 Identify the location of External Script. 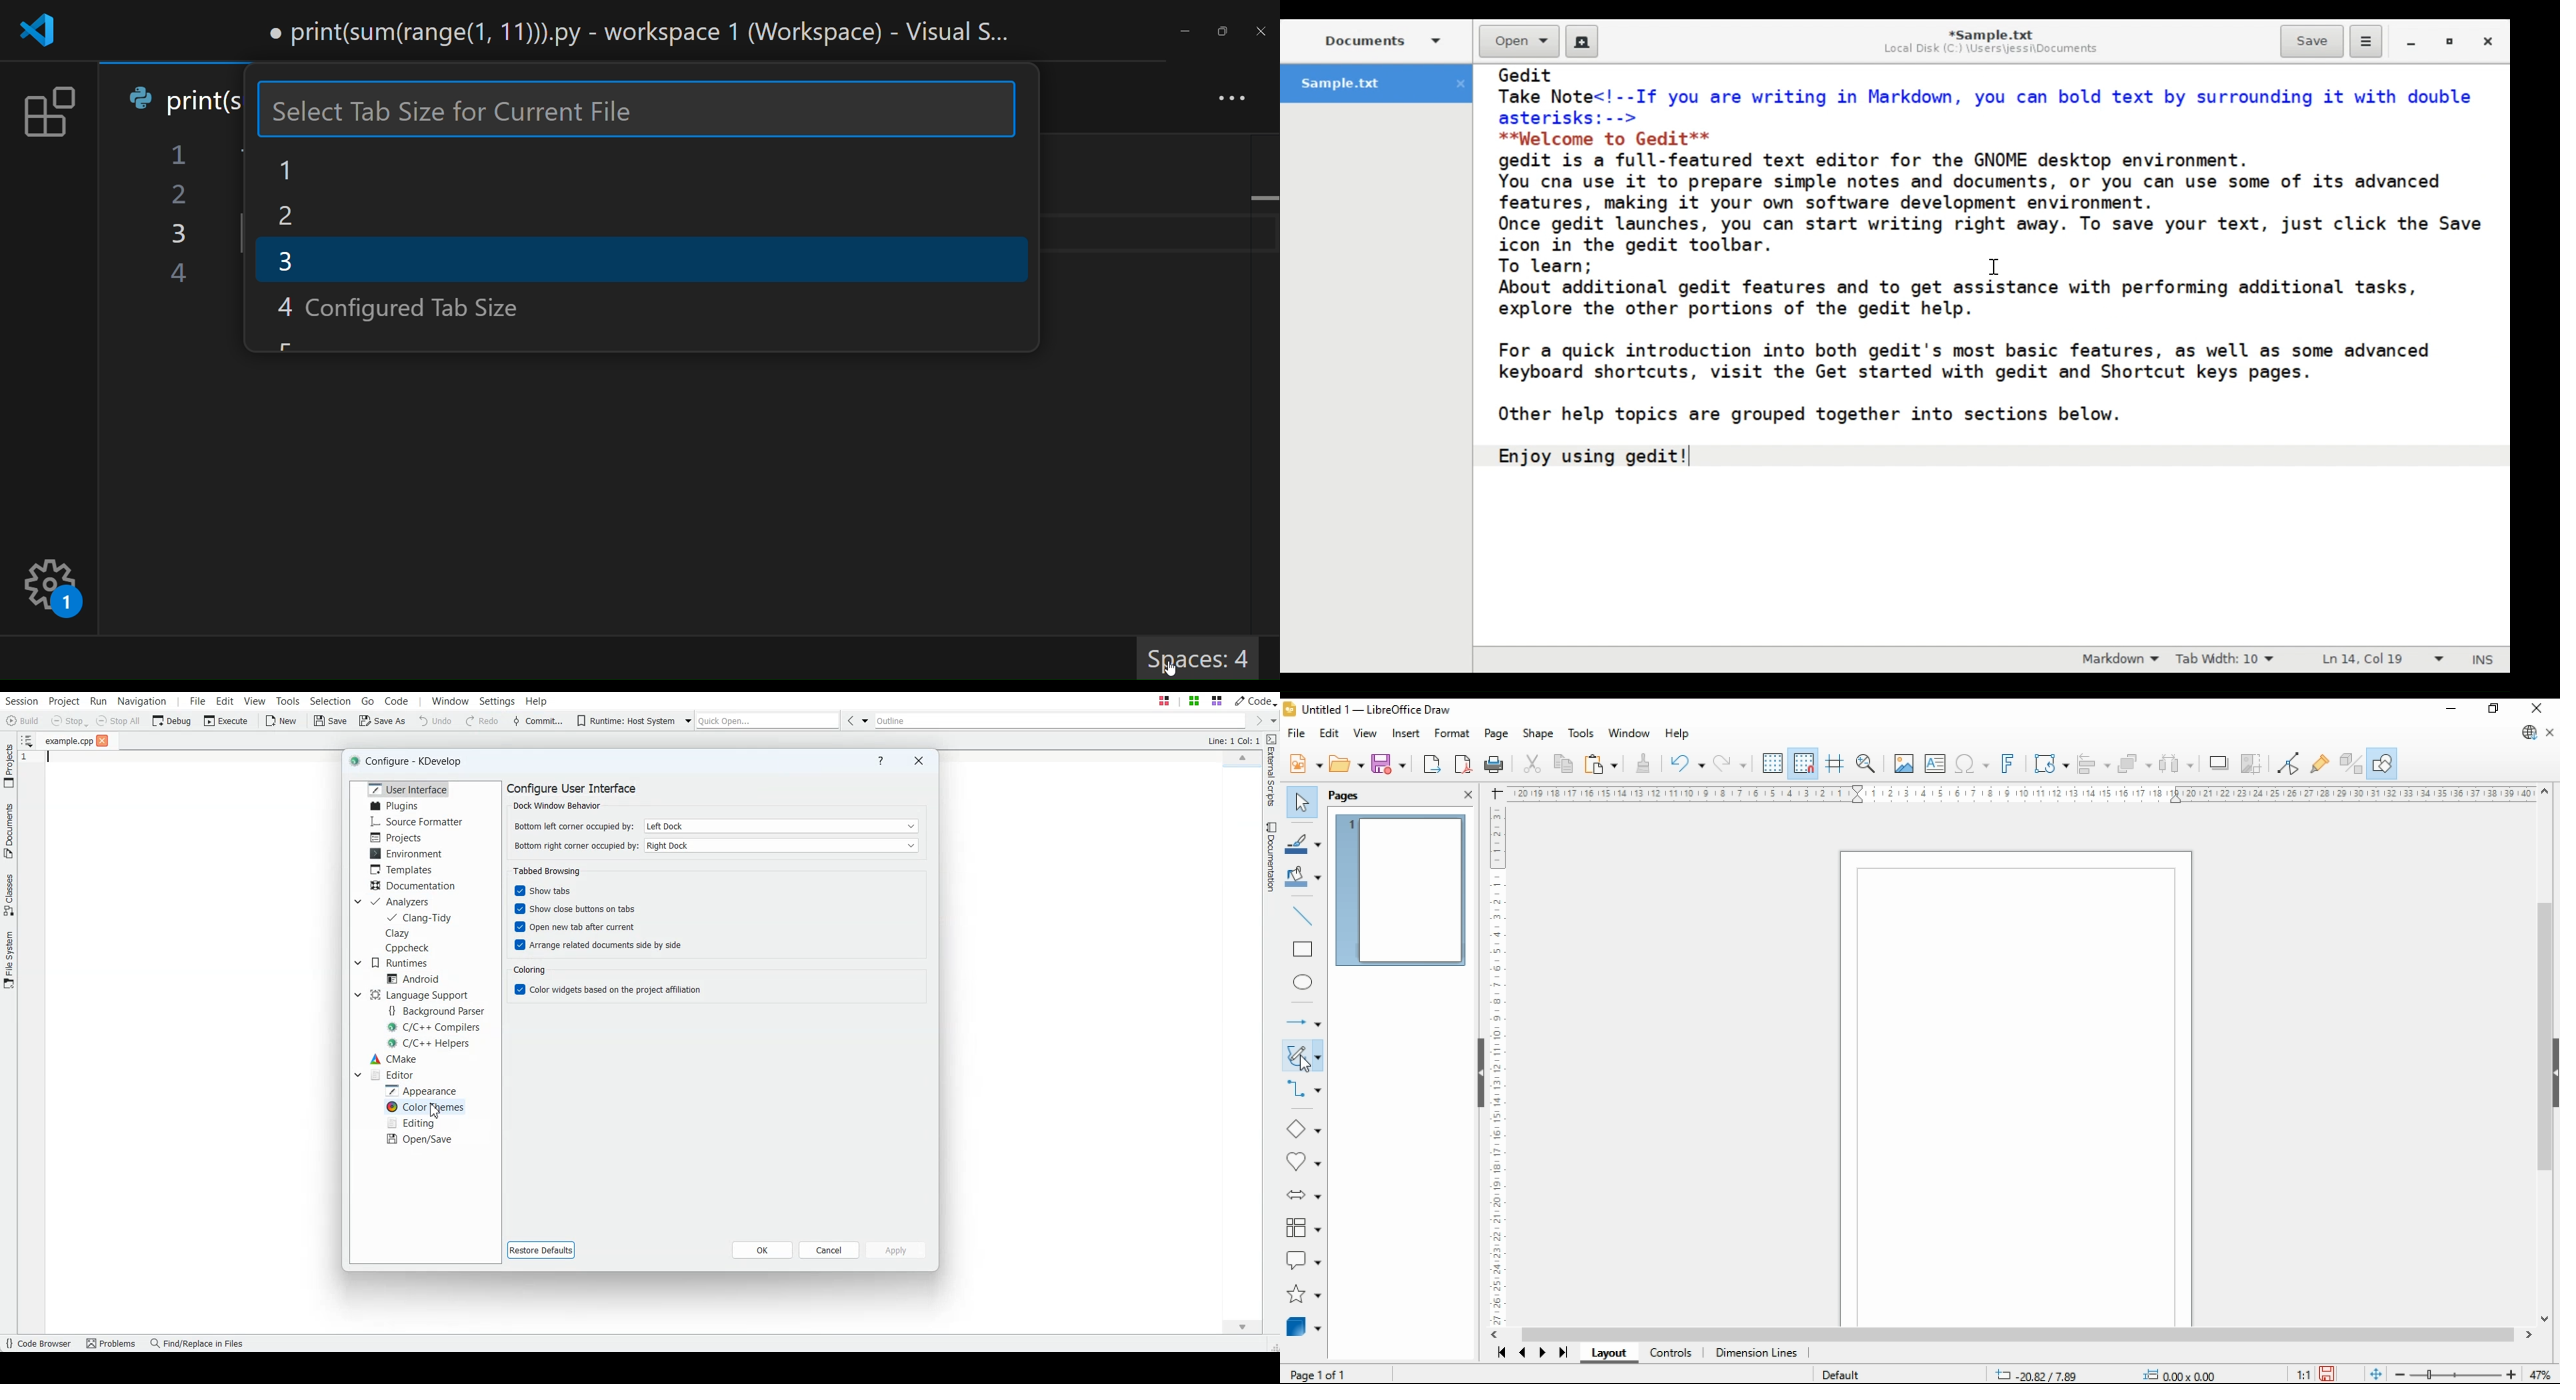
(1272, 771).